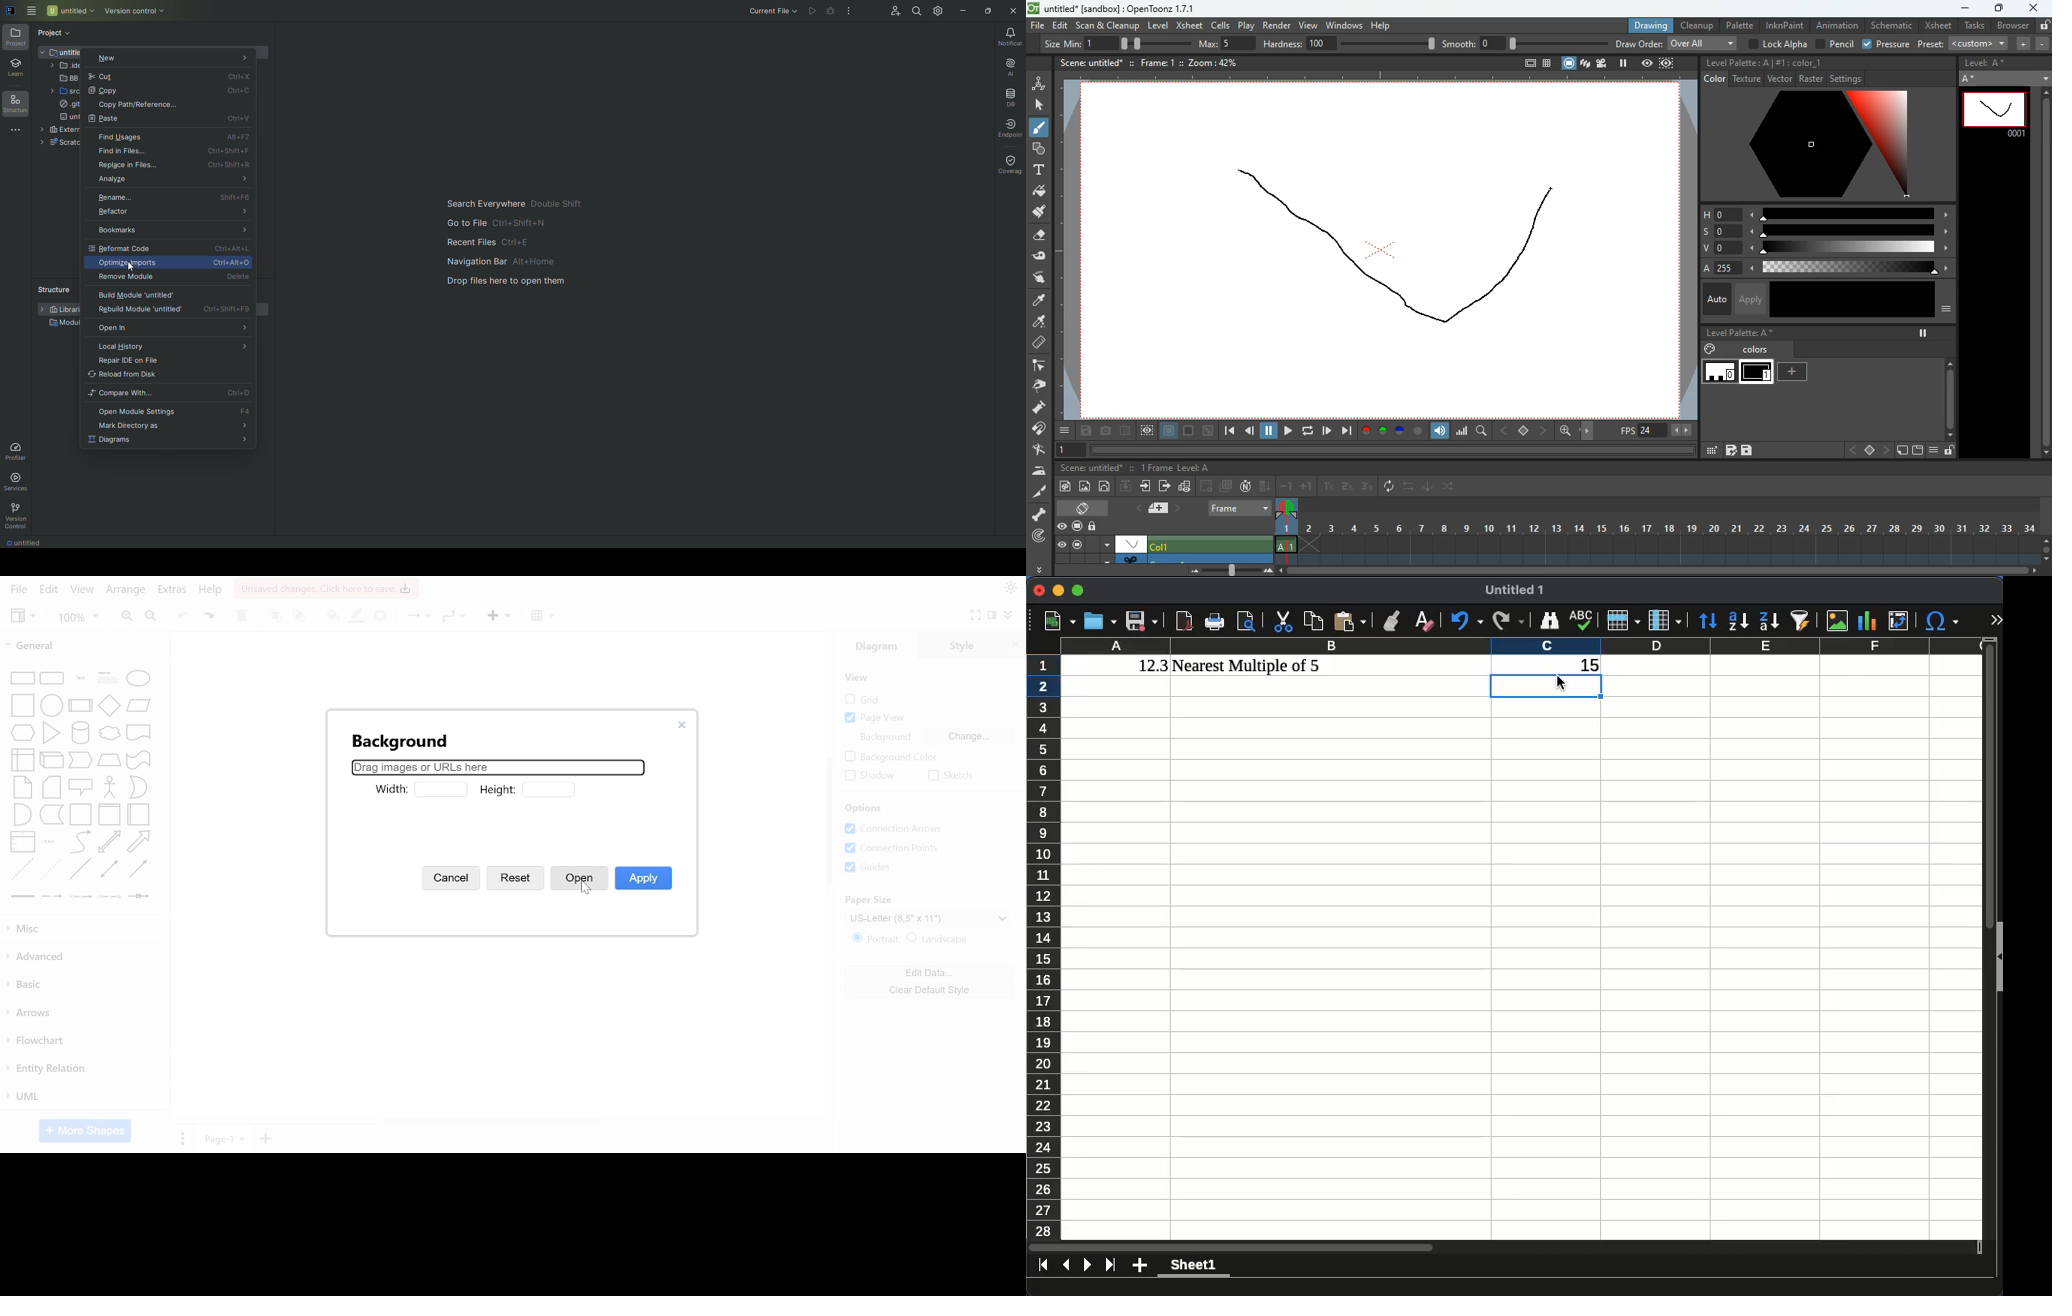  I want to click on autofilter, so click(1799, 620).